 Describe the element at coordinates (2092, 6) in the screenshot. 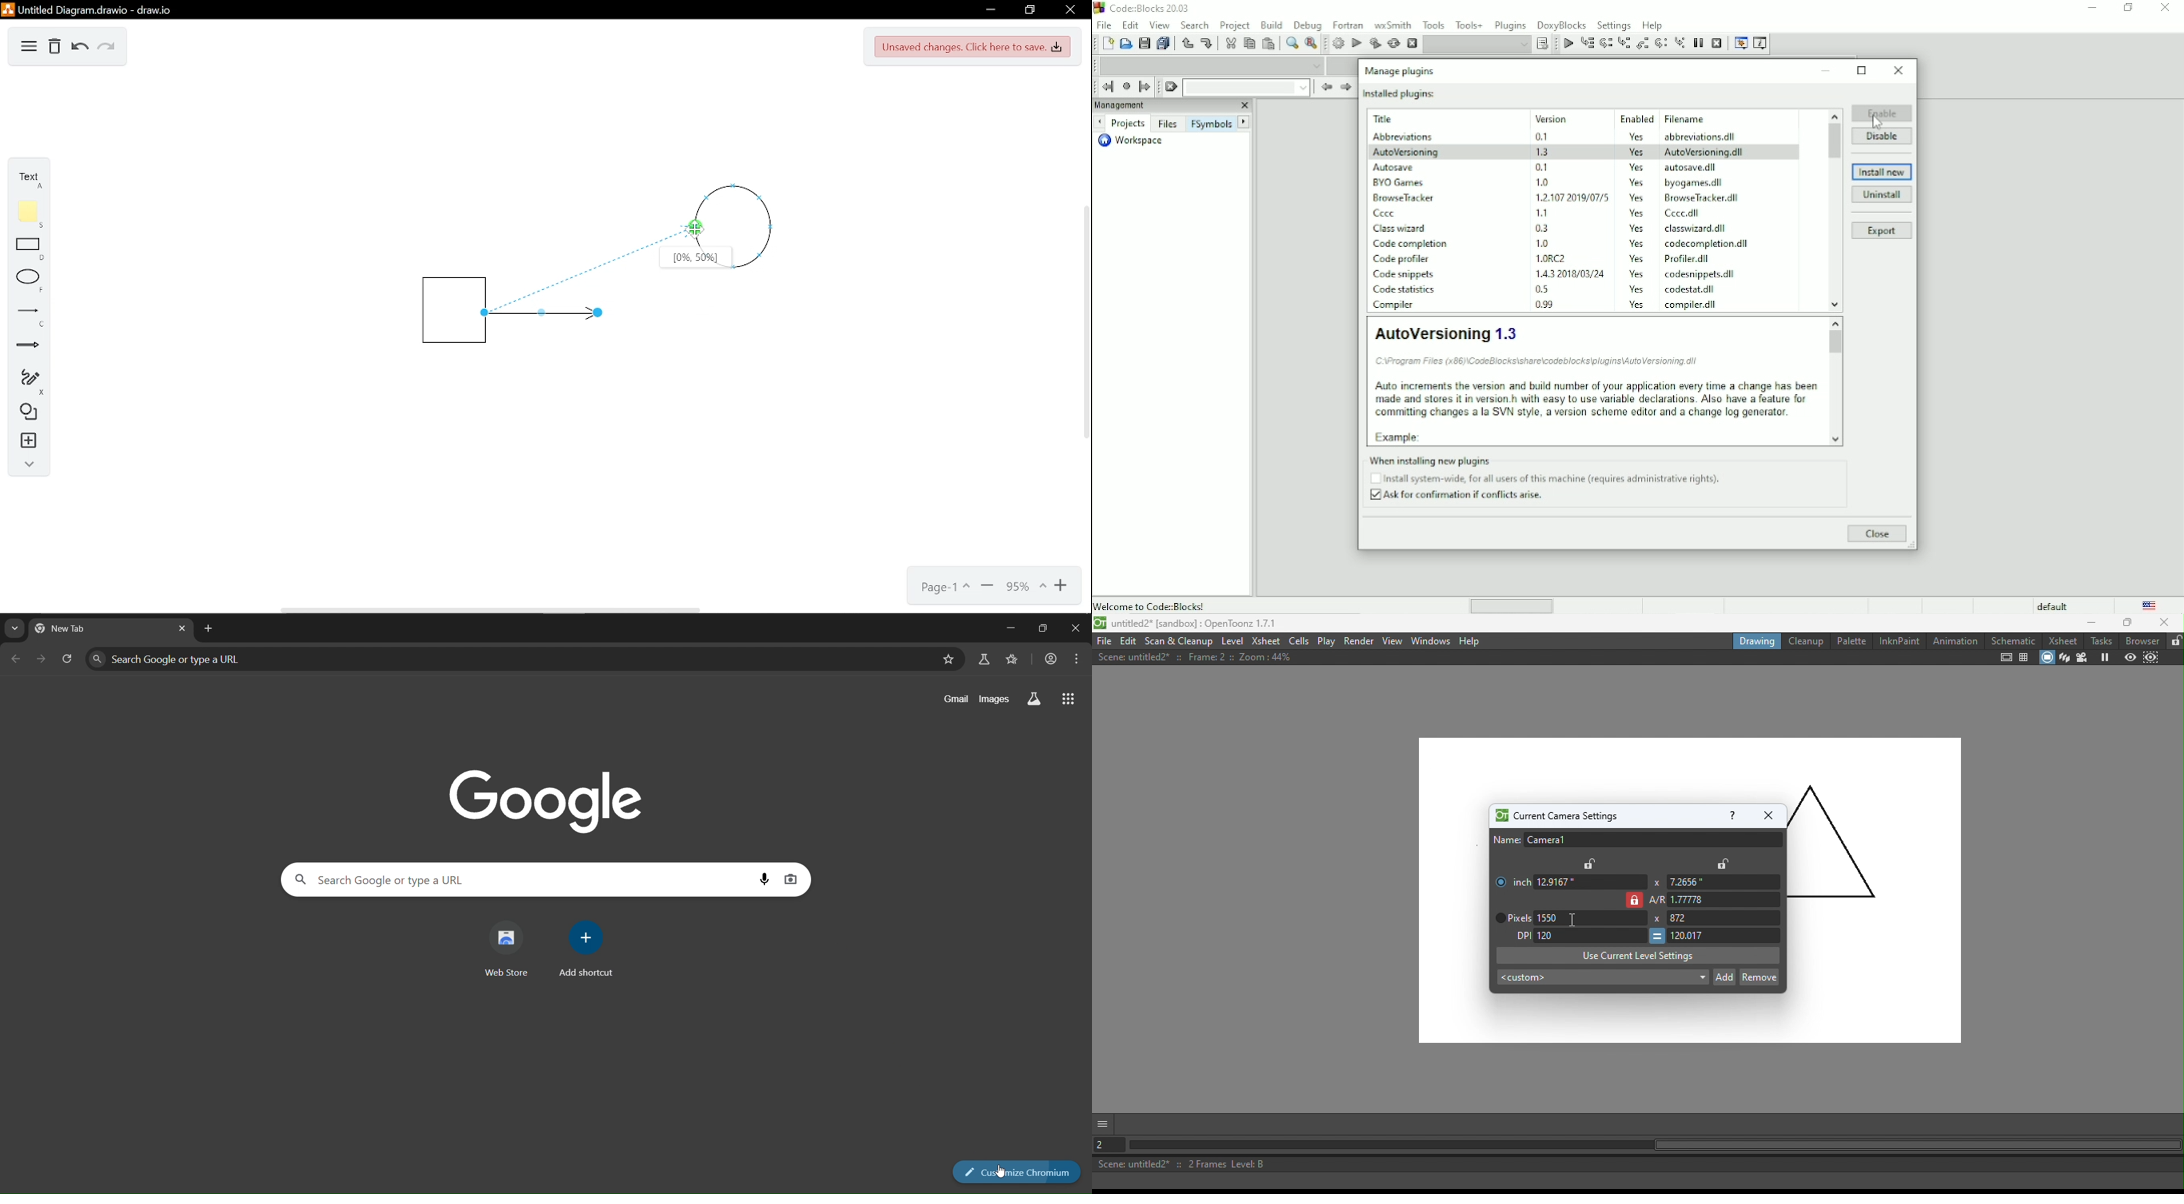

I see `Minimize` at that location.